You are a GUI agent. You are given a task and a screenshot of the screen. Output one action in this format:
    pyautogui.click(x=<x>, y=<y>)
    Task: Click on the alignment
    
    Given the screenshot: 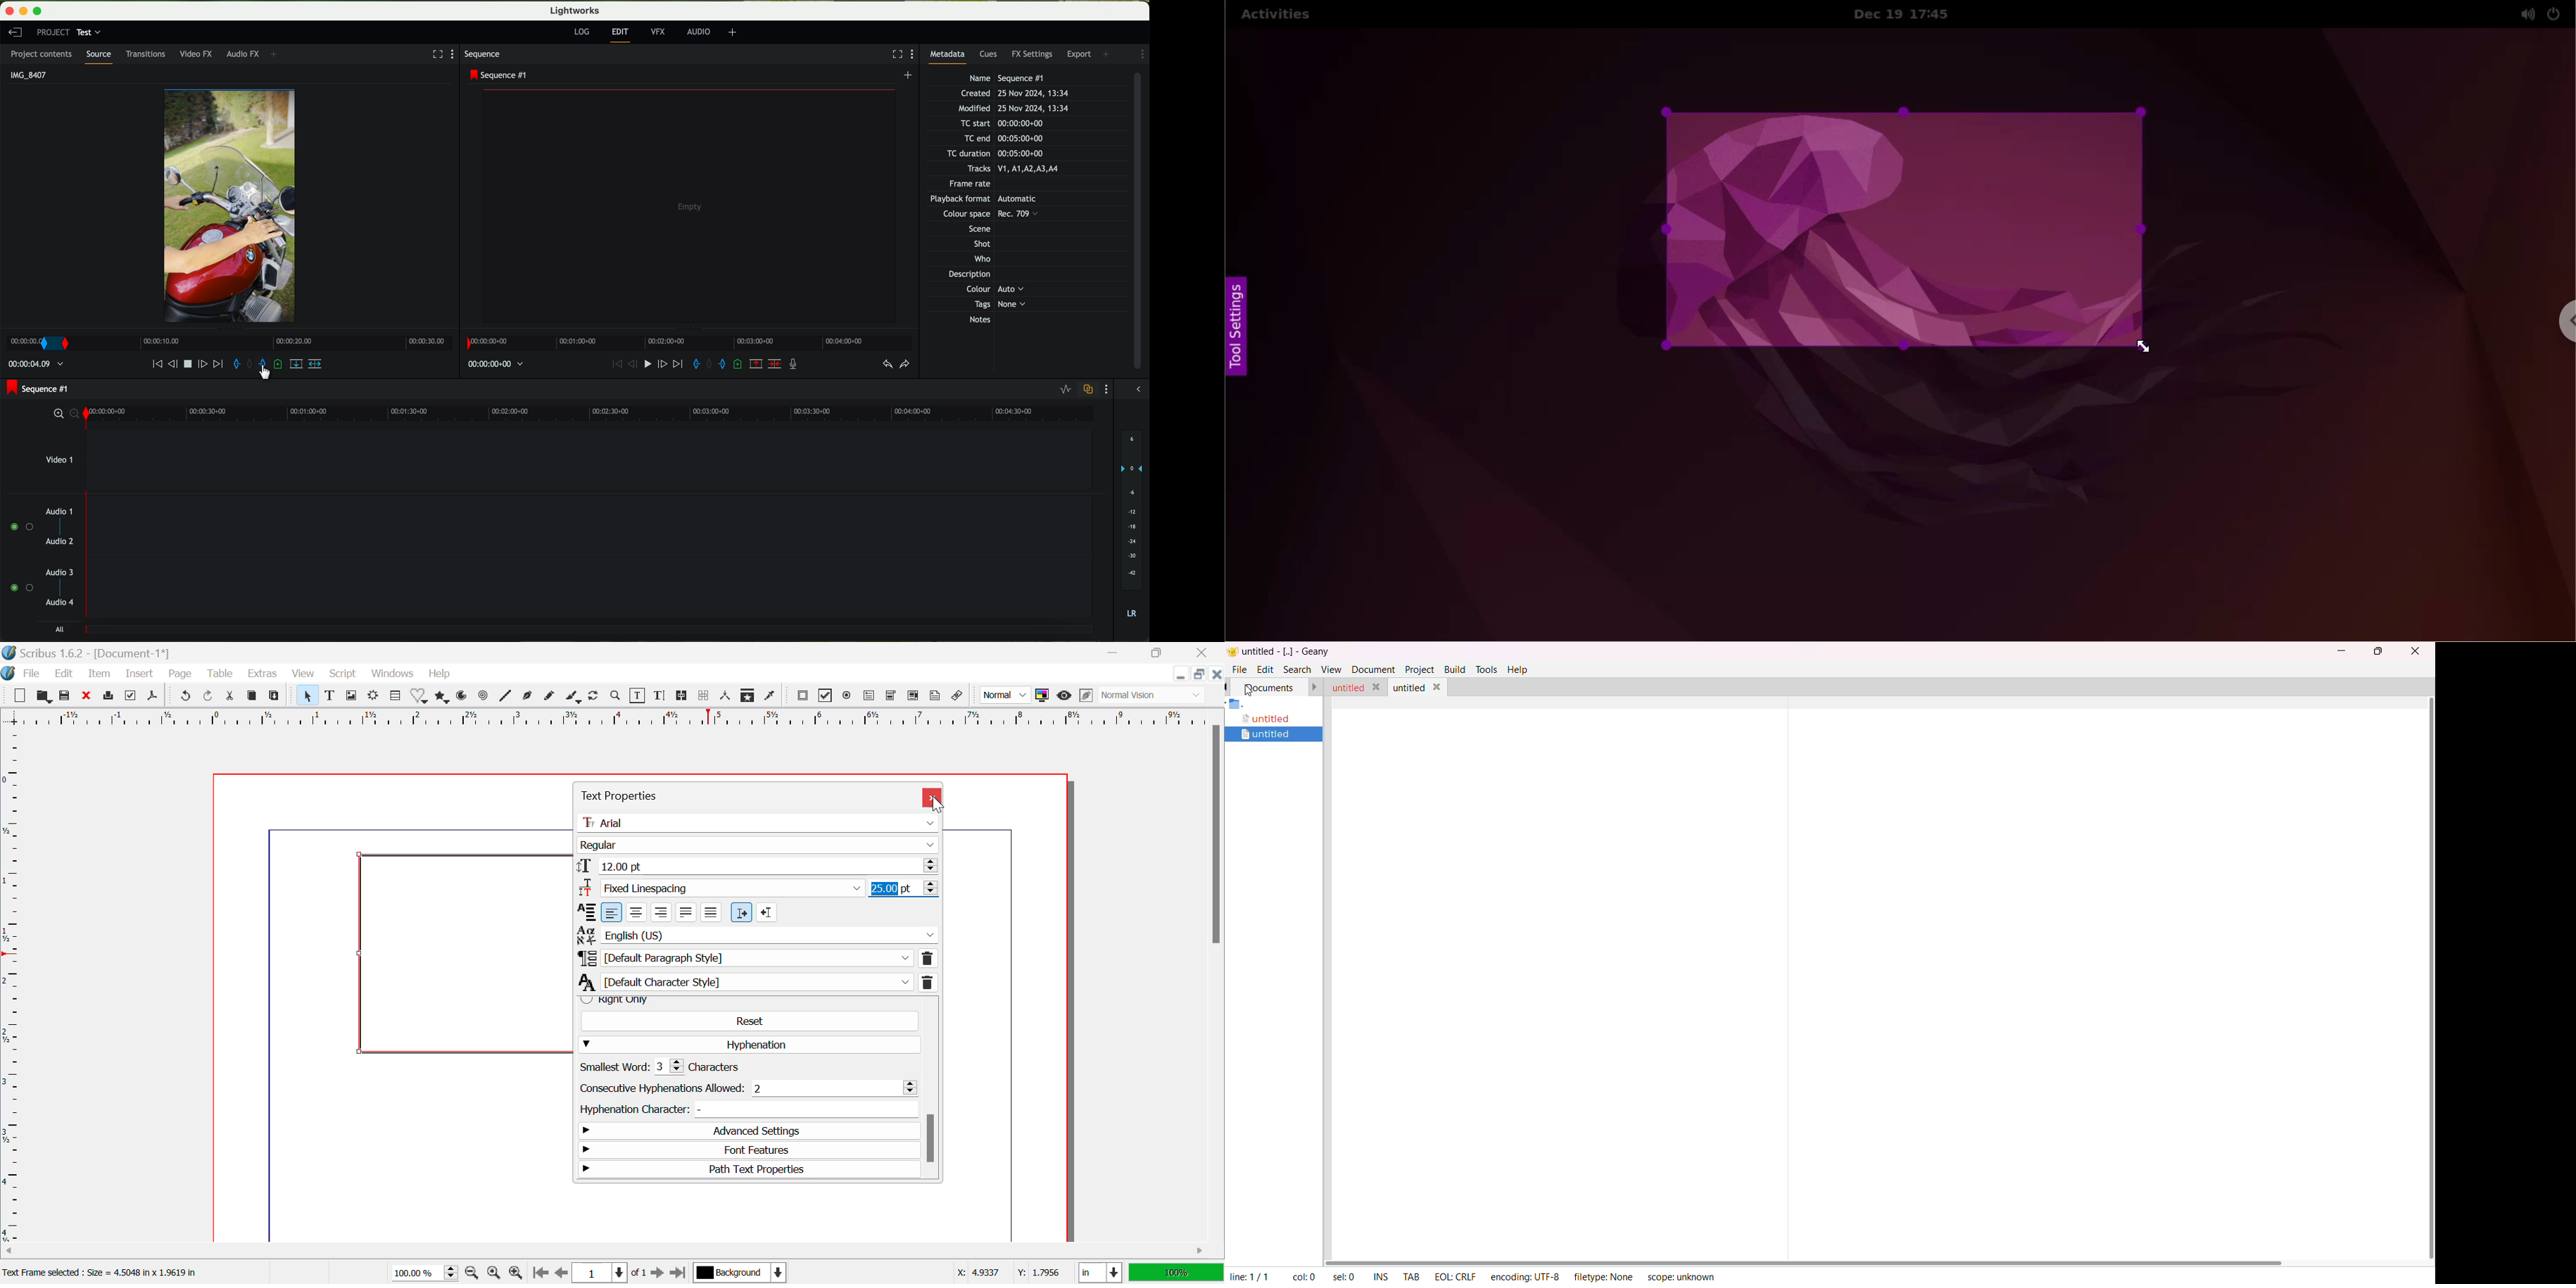 What is the action you would take?
    pyautogui.click(x=585, y=912)
    